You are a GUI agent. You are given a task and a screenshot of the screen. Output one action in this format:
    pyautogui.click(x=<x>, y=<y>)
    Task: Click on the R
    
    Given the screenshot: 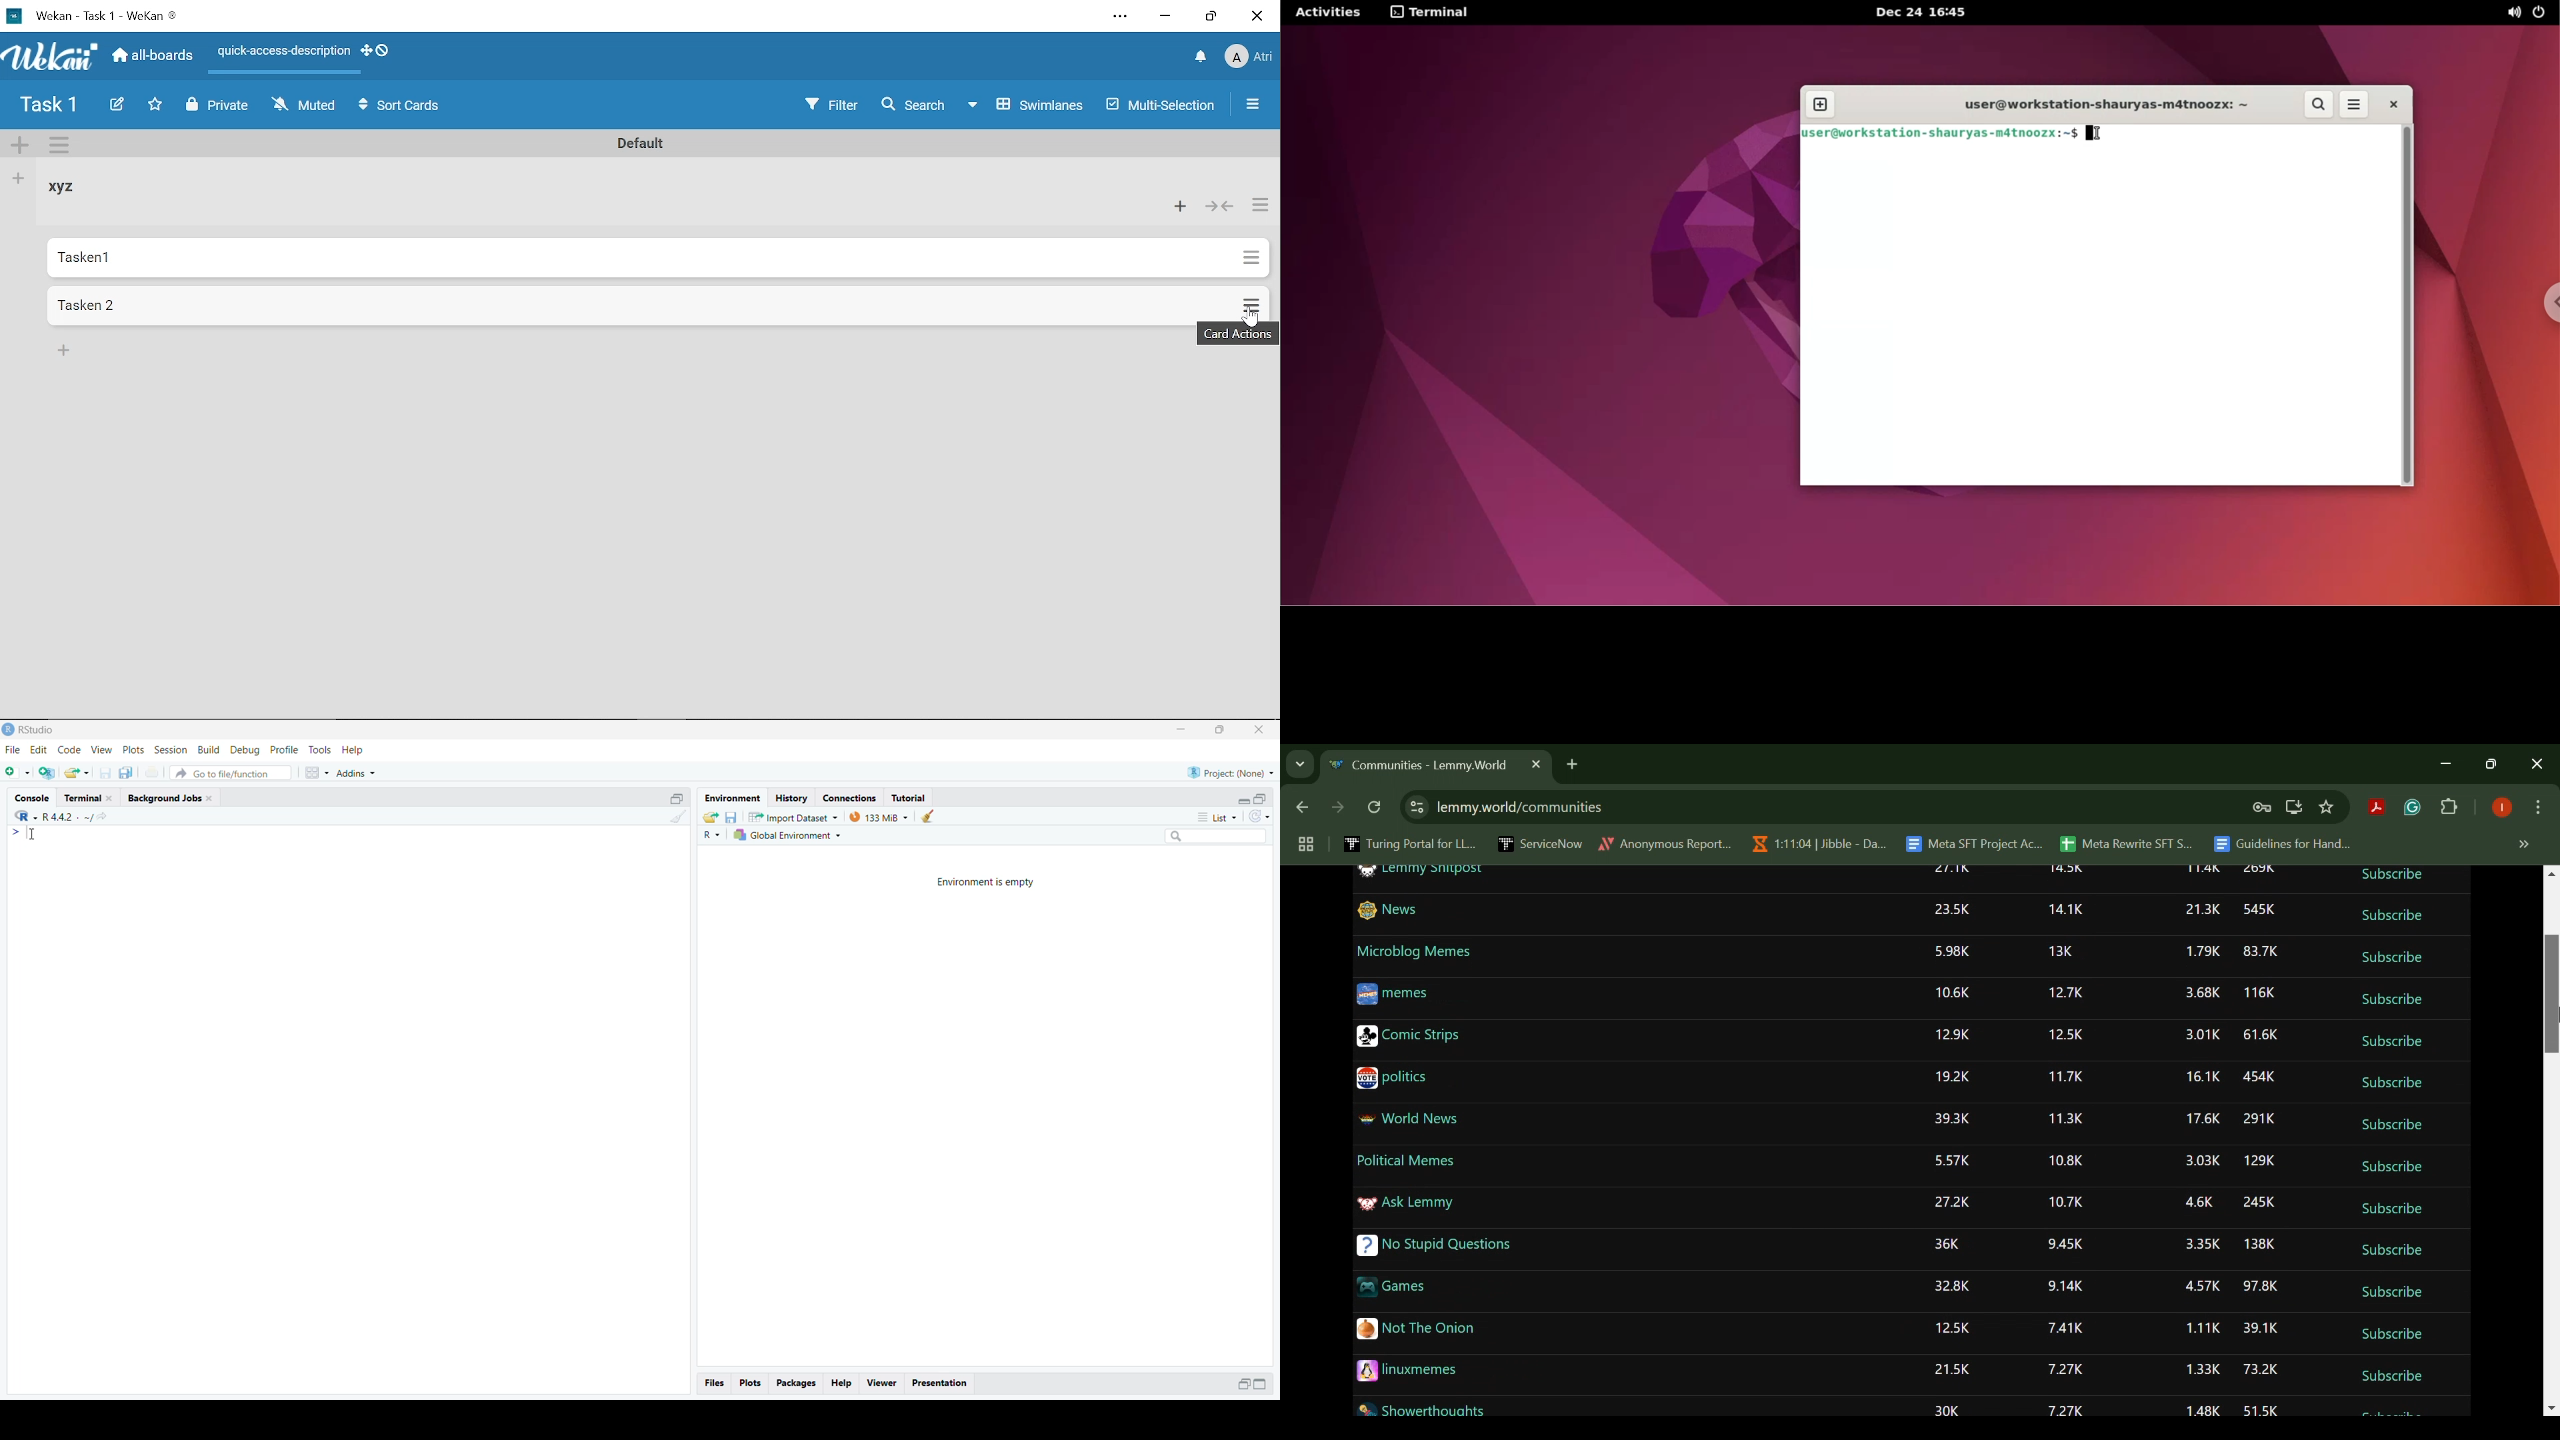 What is the action you would take?
    pyautogui.click(x=709, y=835)
    